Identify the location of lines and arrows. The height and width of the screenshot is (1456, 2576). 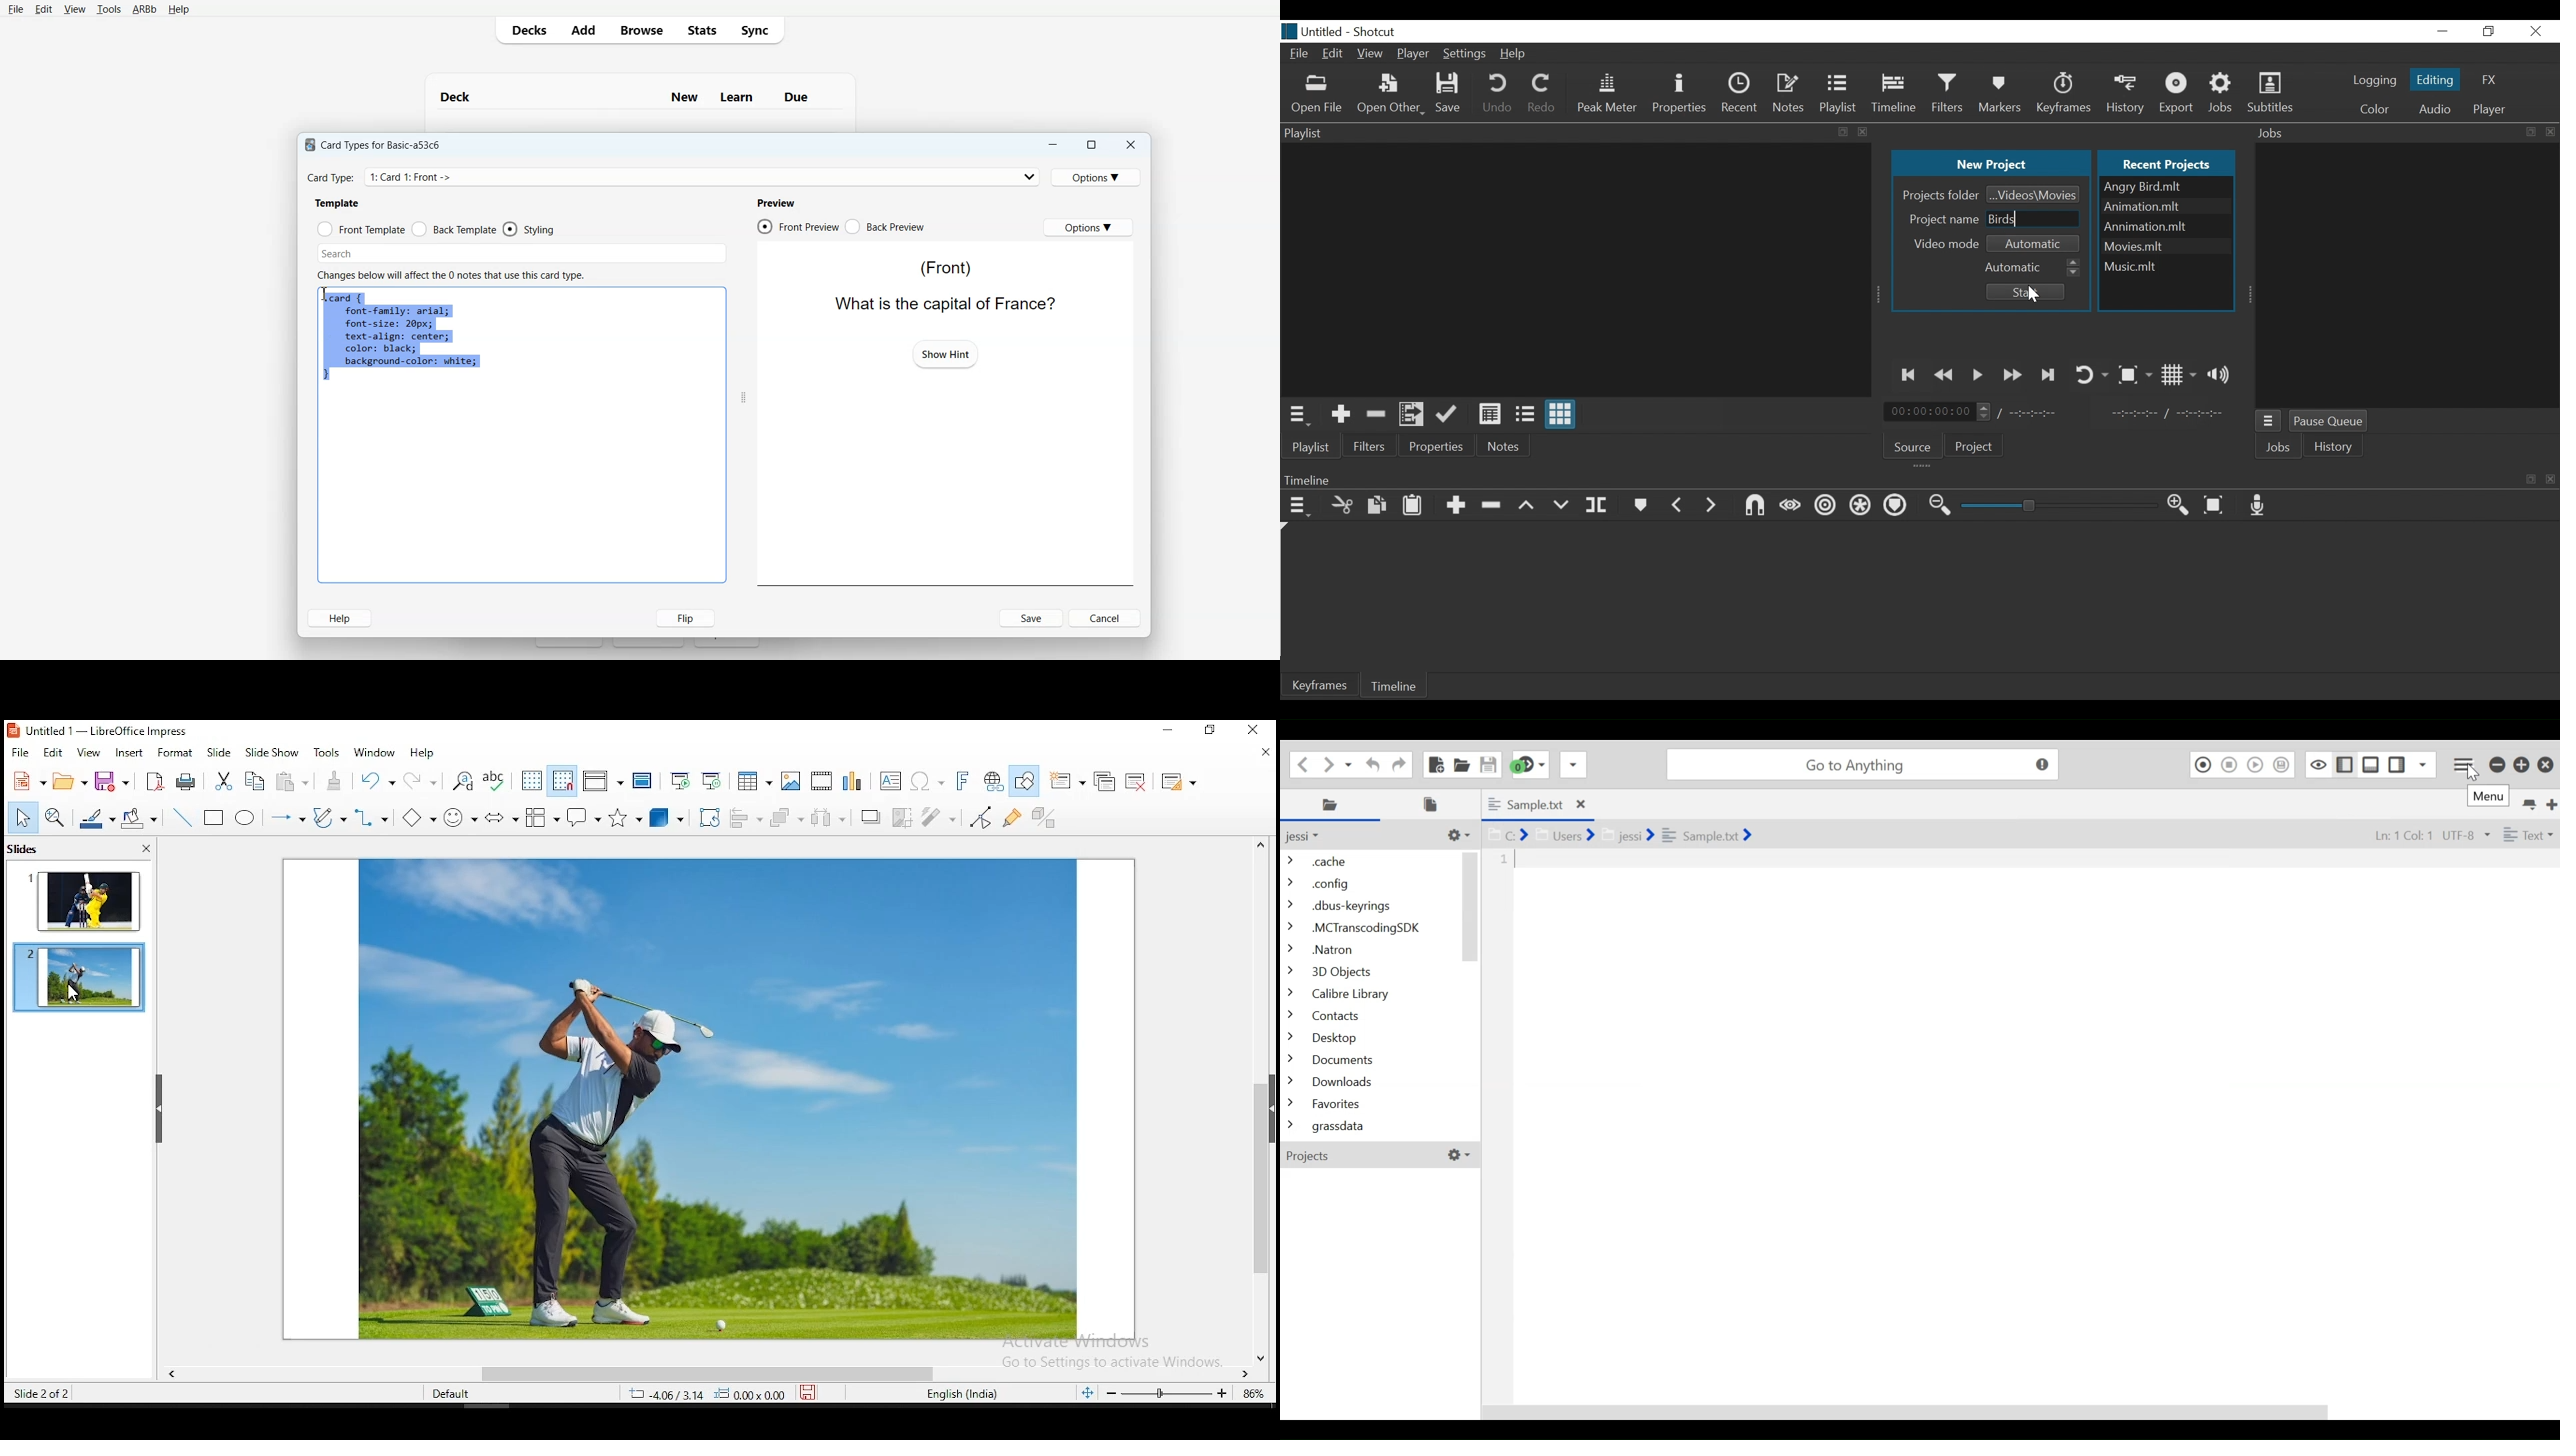
(289, 819).